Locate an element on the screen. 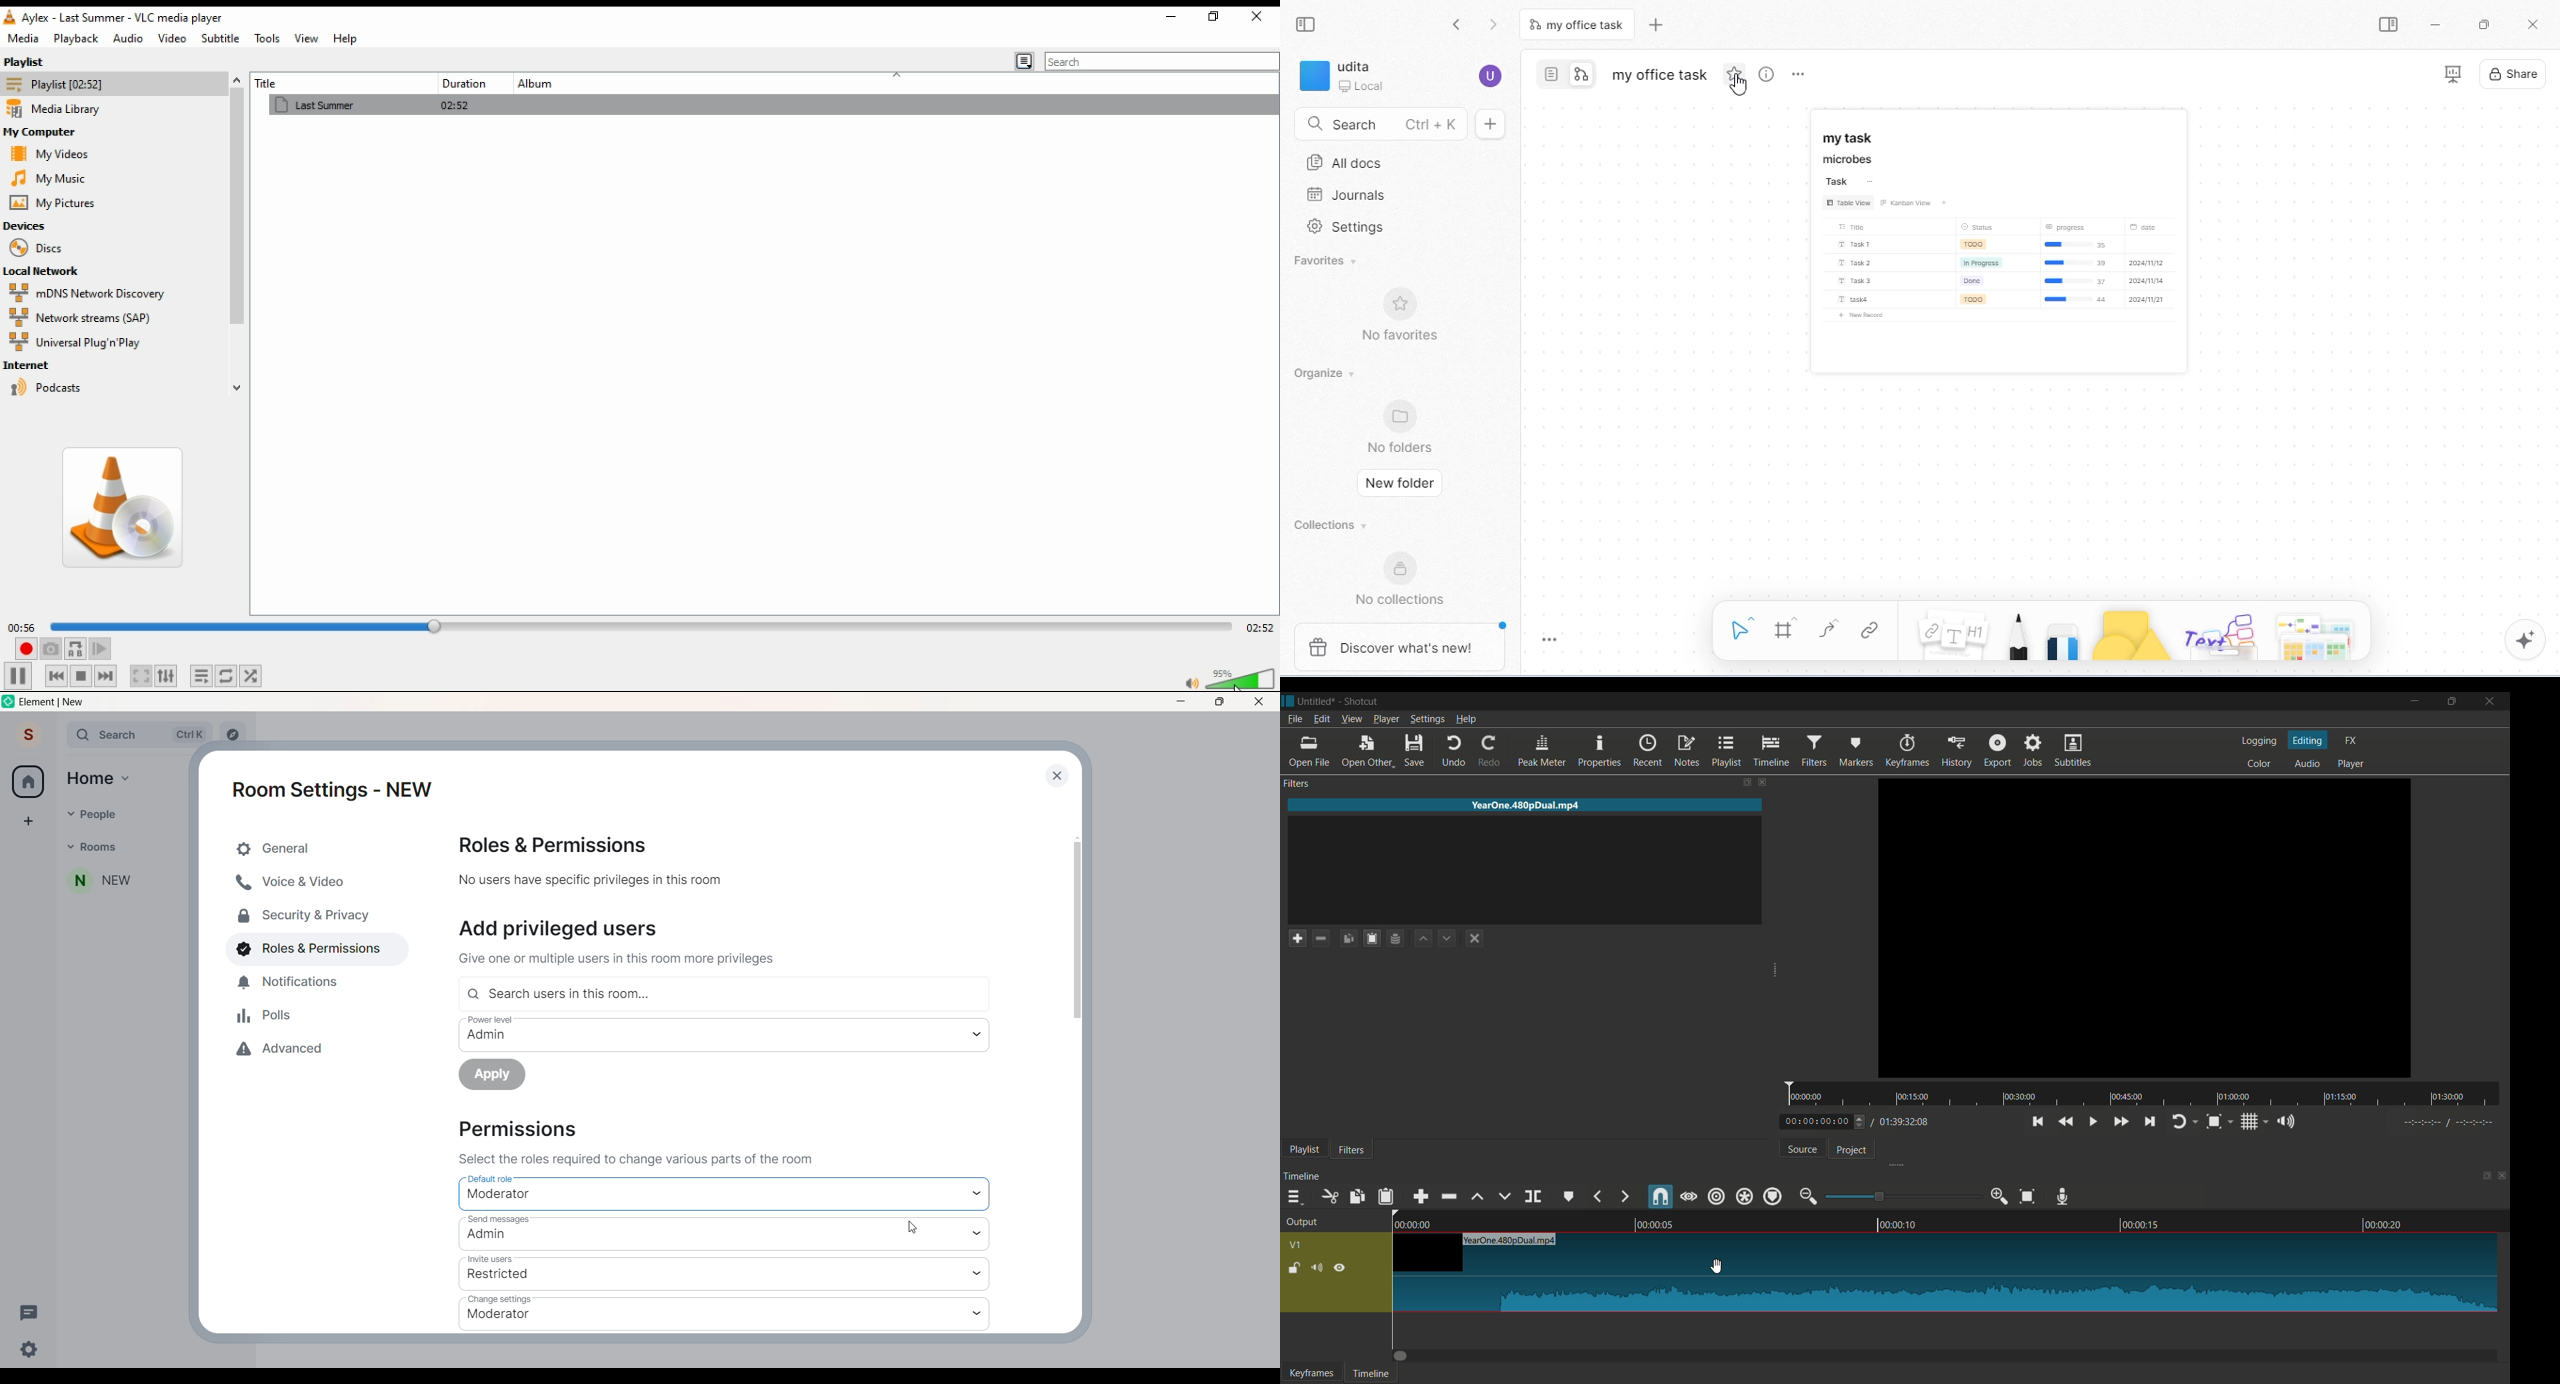 The height and width of the screenshot is (1400, 2576). 00:00:05 is located at coordinates (1662, 1224).